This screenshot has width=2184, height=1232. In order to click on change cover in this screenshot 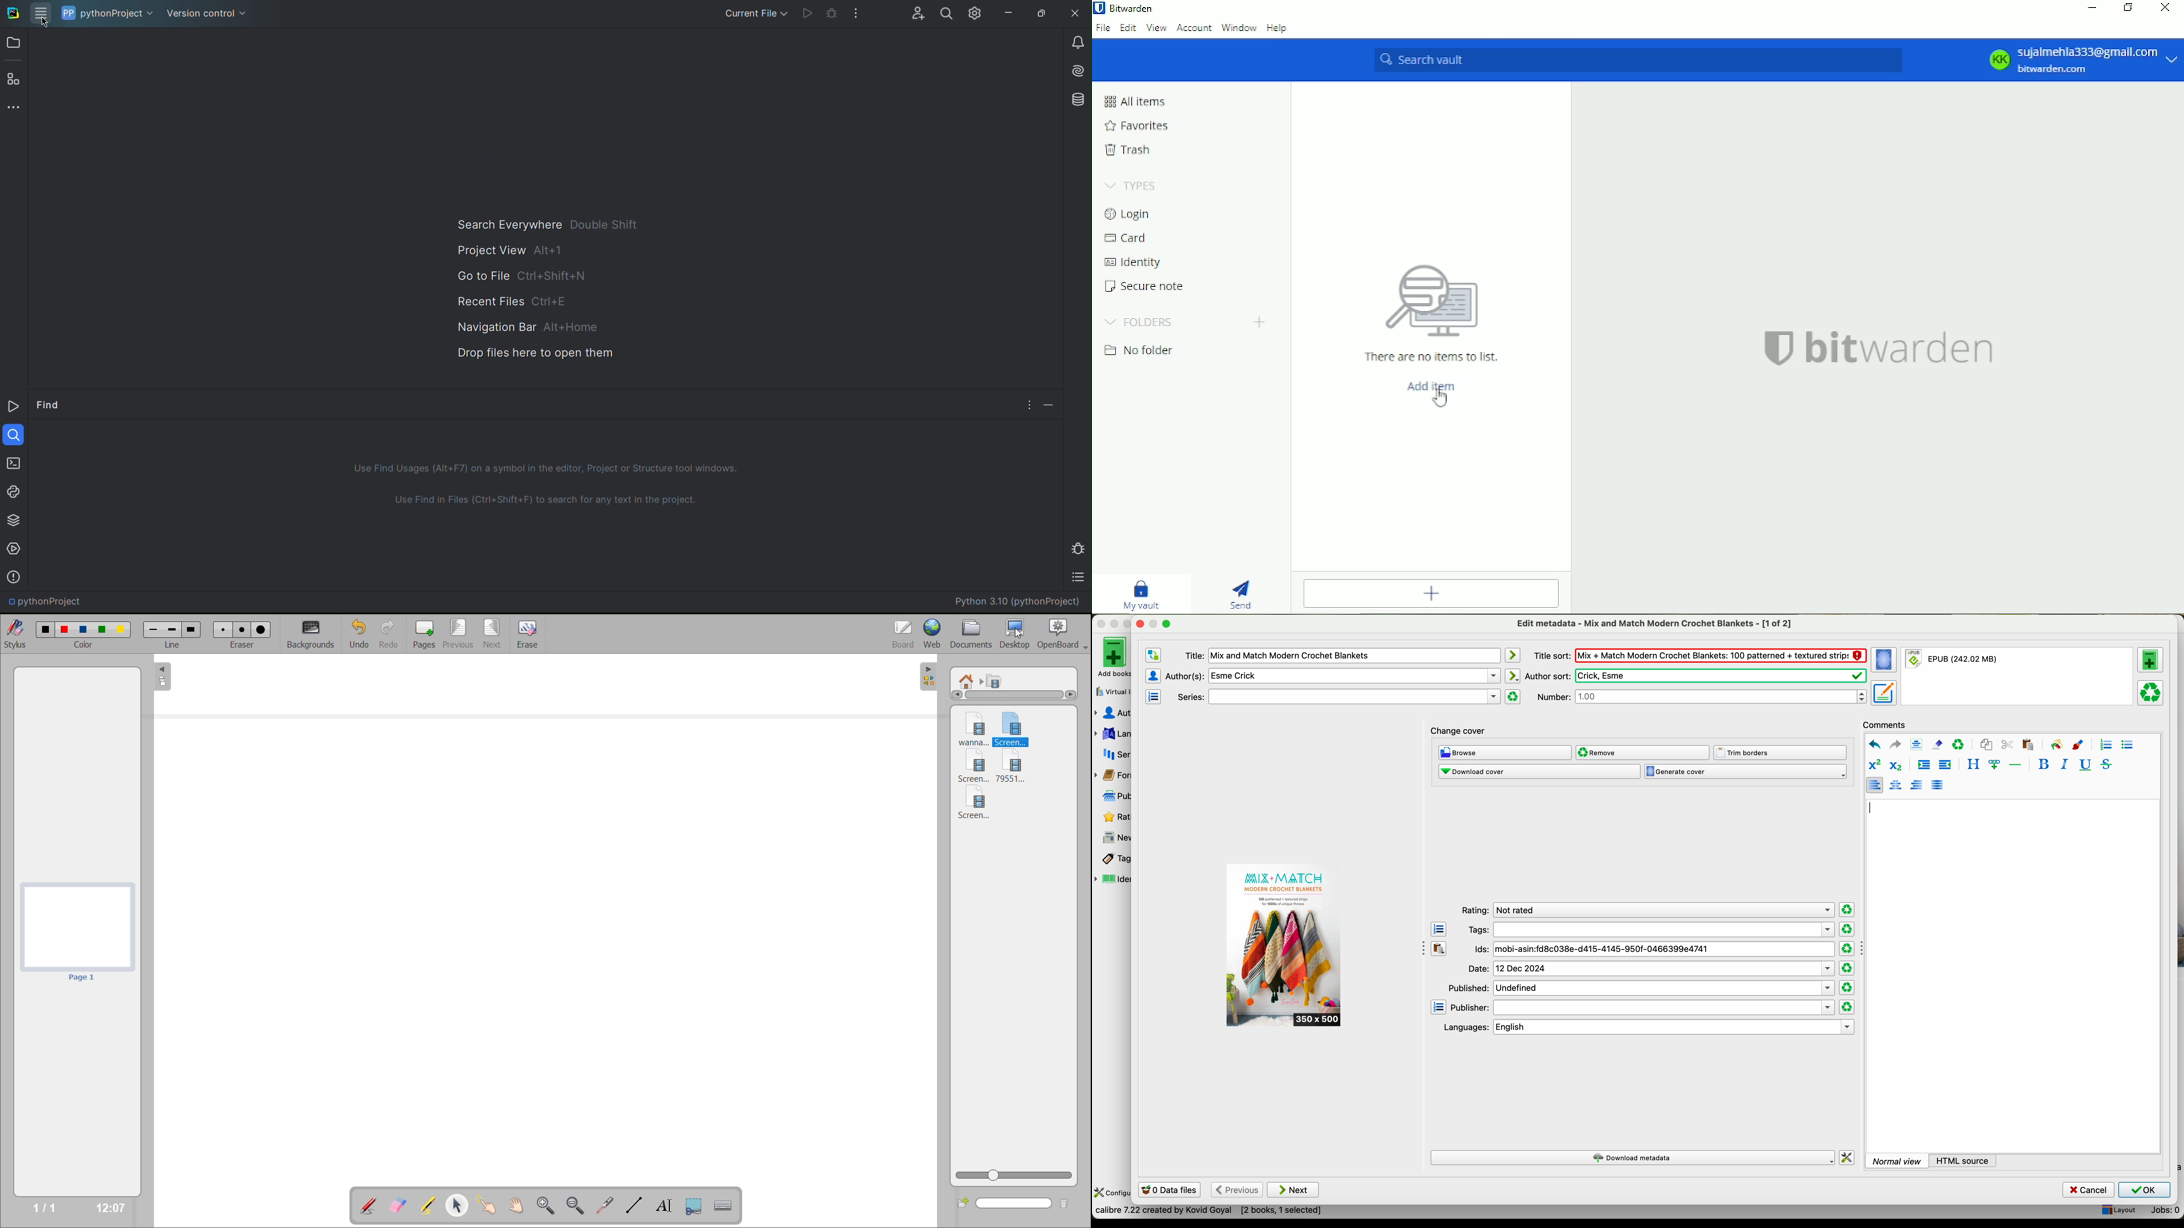, I will do `click(1458, 732)`.